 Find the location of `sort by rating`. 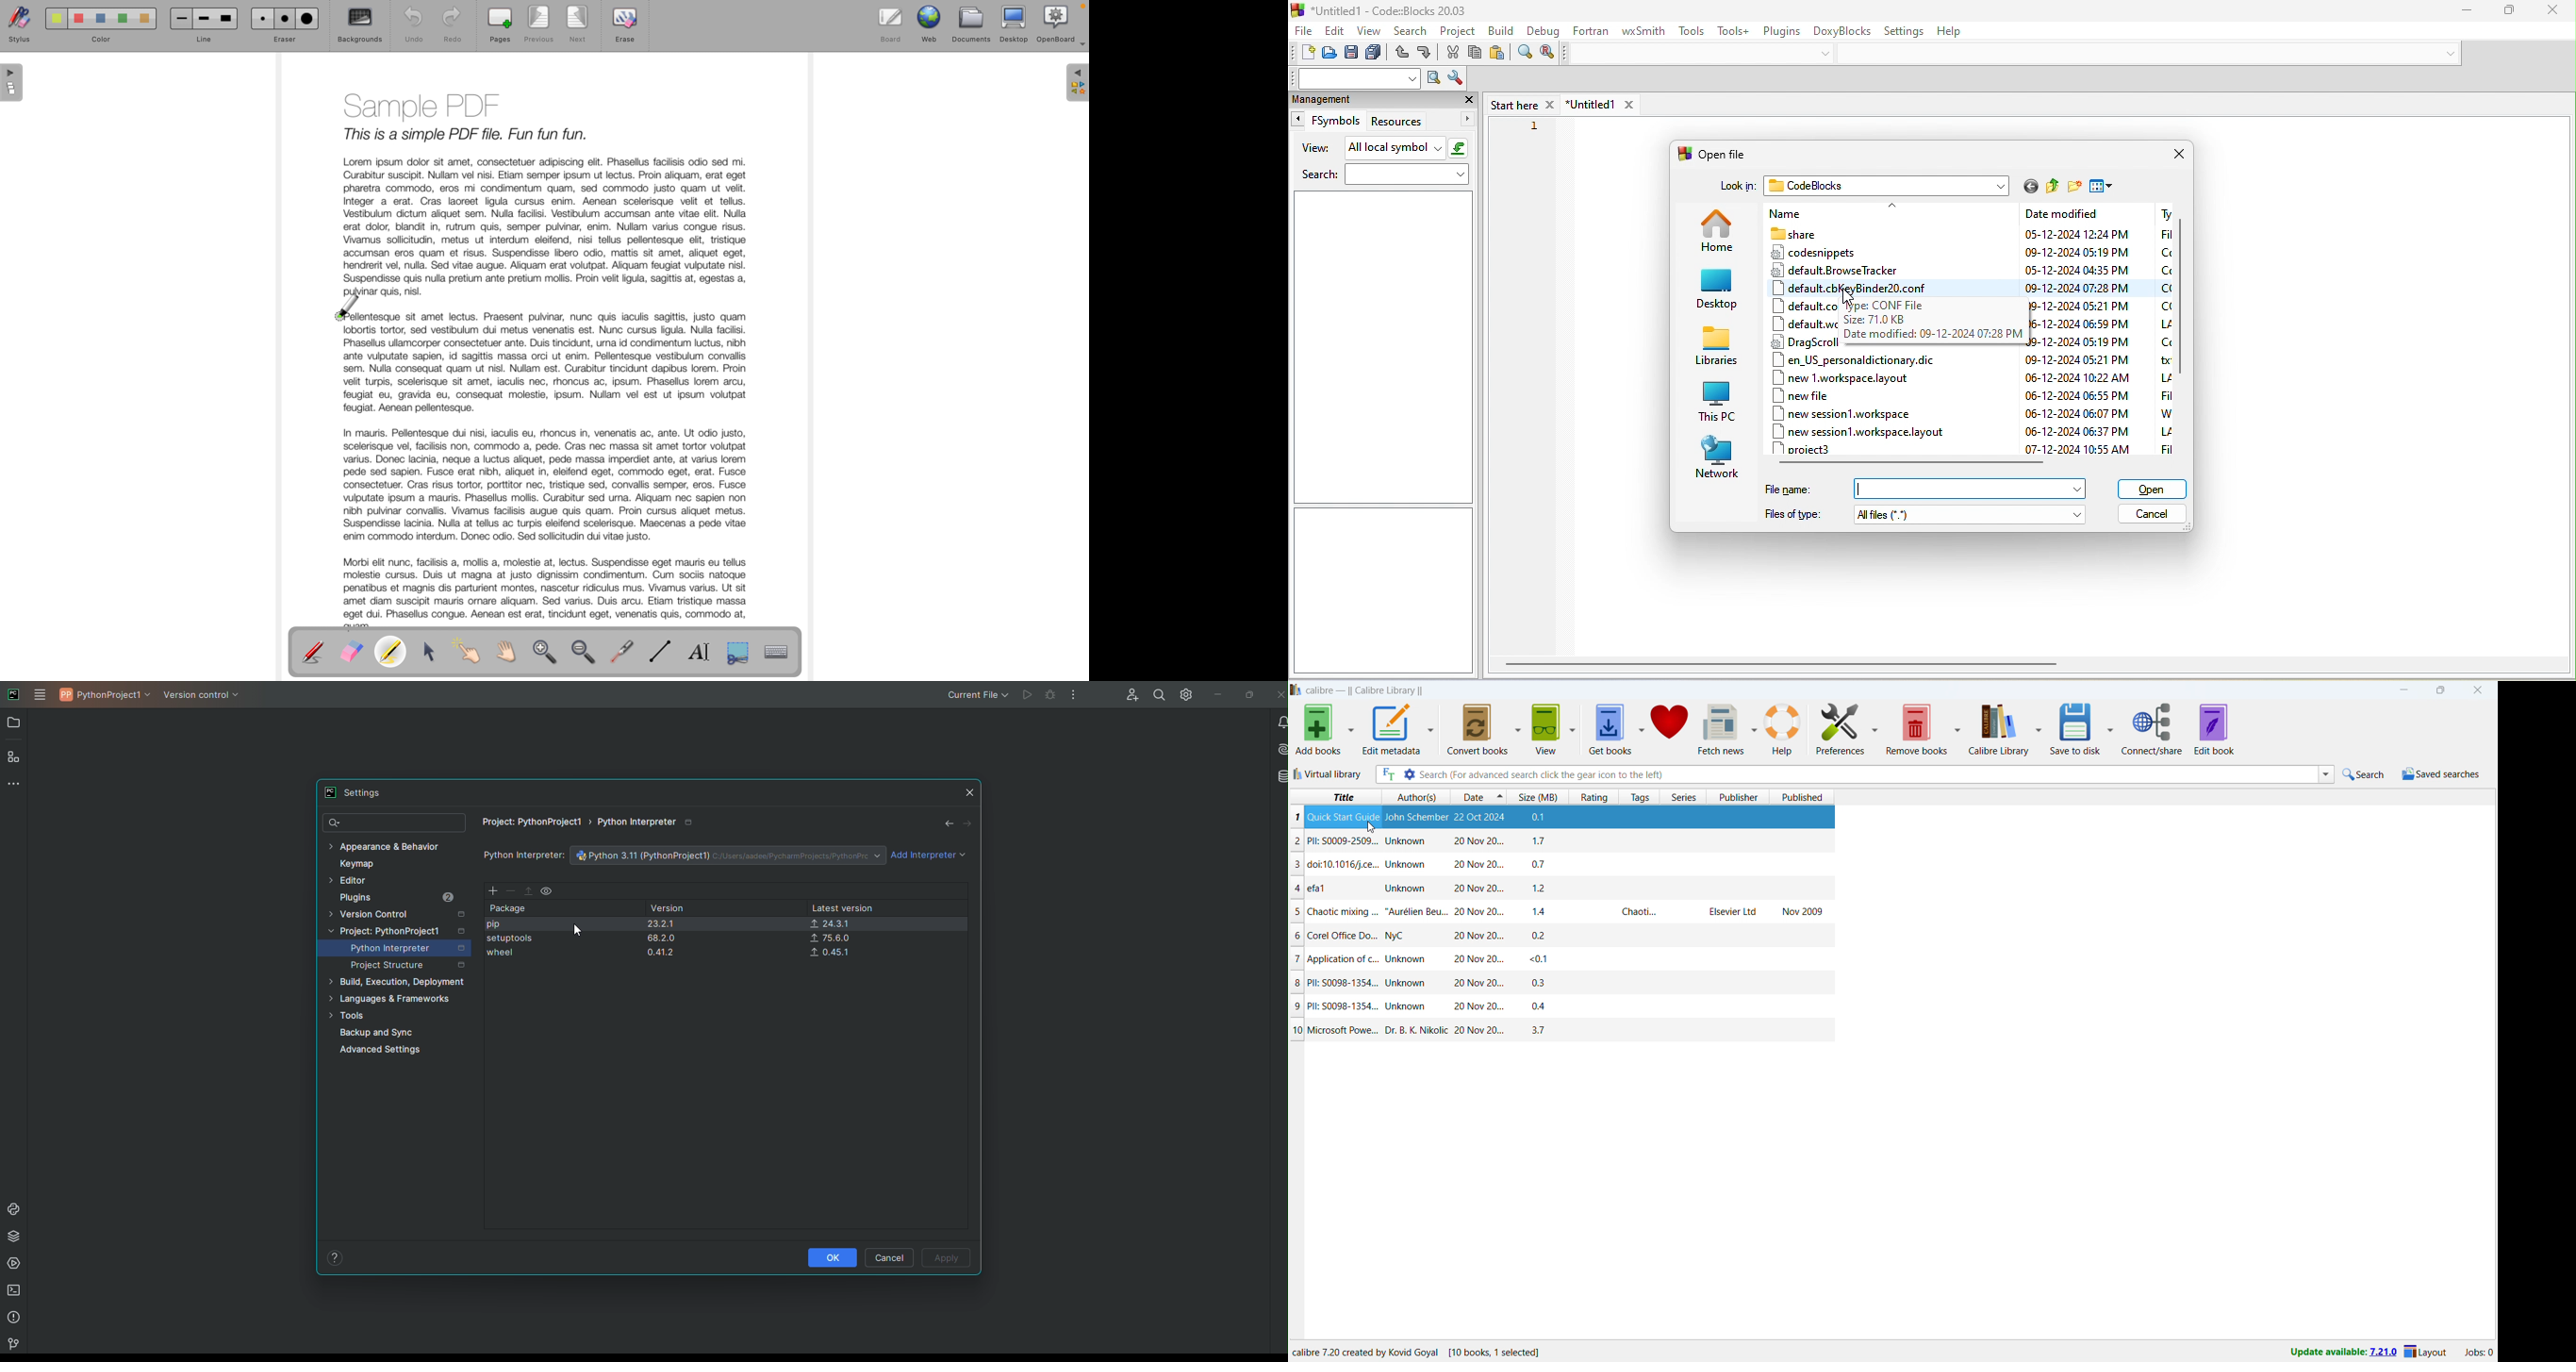

sort by rating is located at coordinates (1593, 797).